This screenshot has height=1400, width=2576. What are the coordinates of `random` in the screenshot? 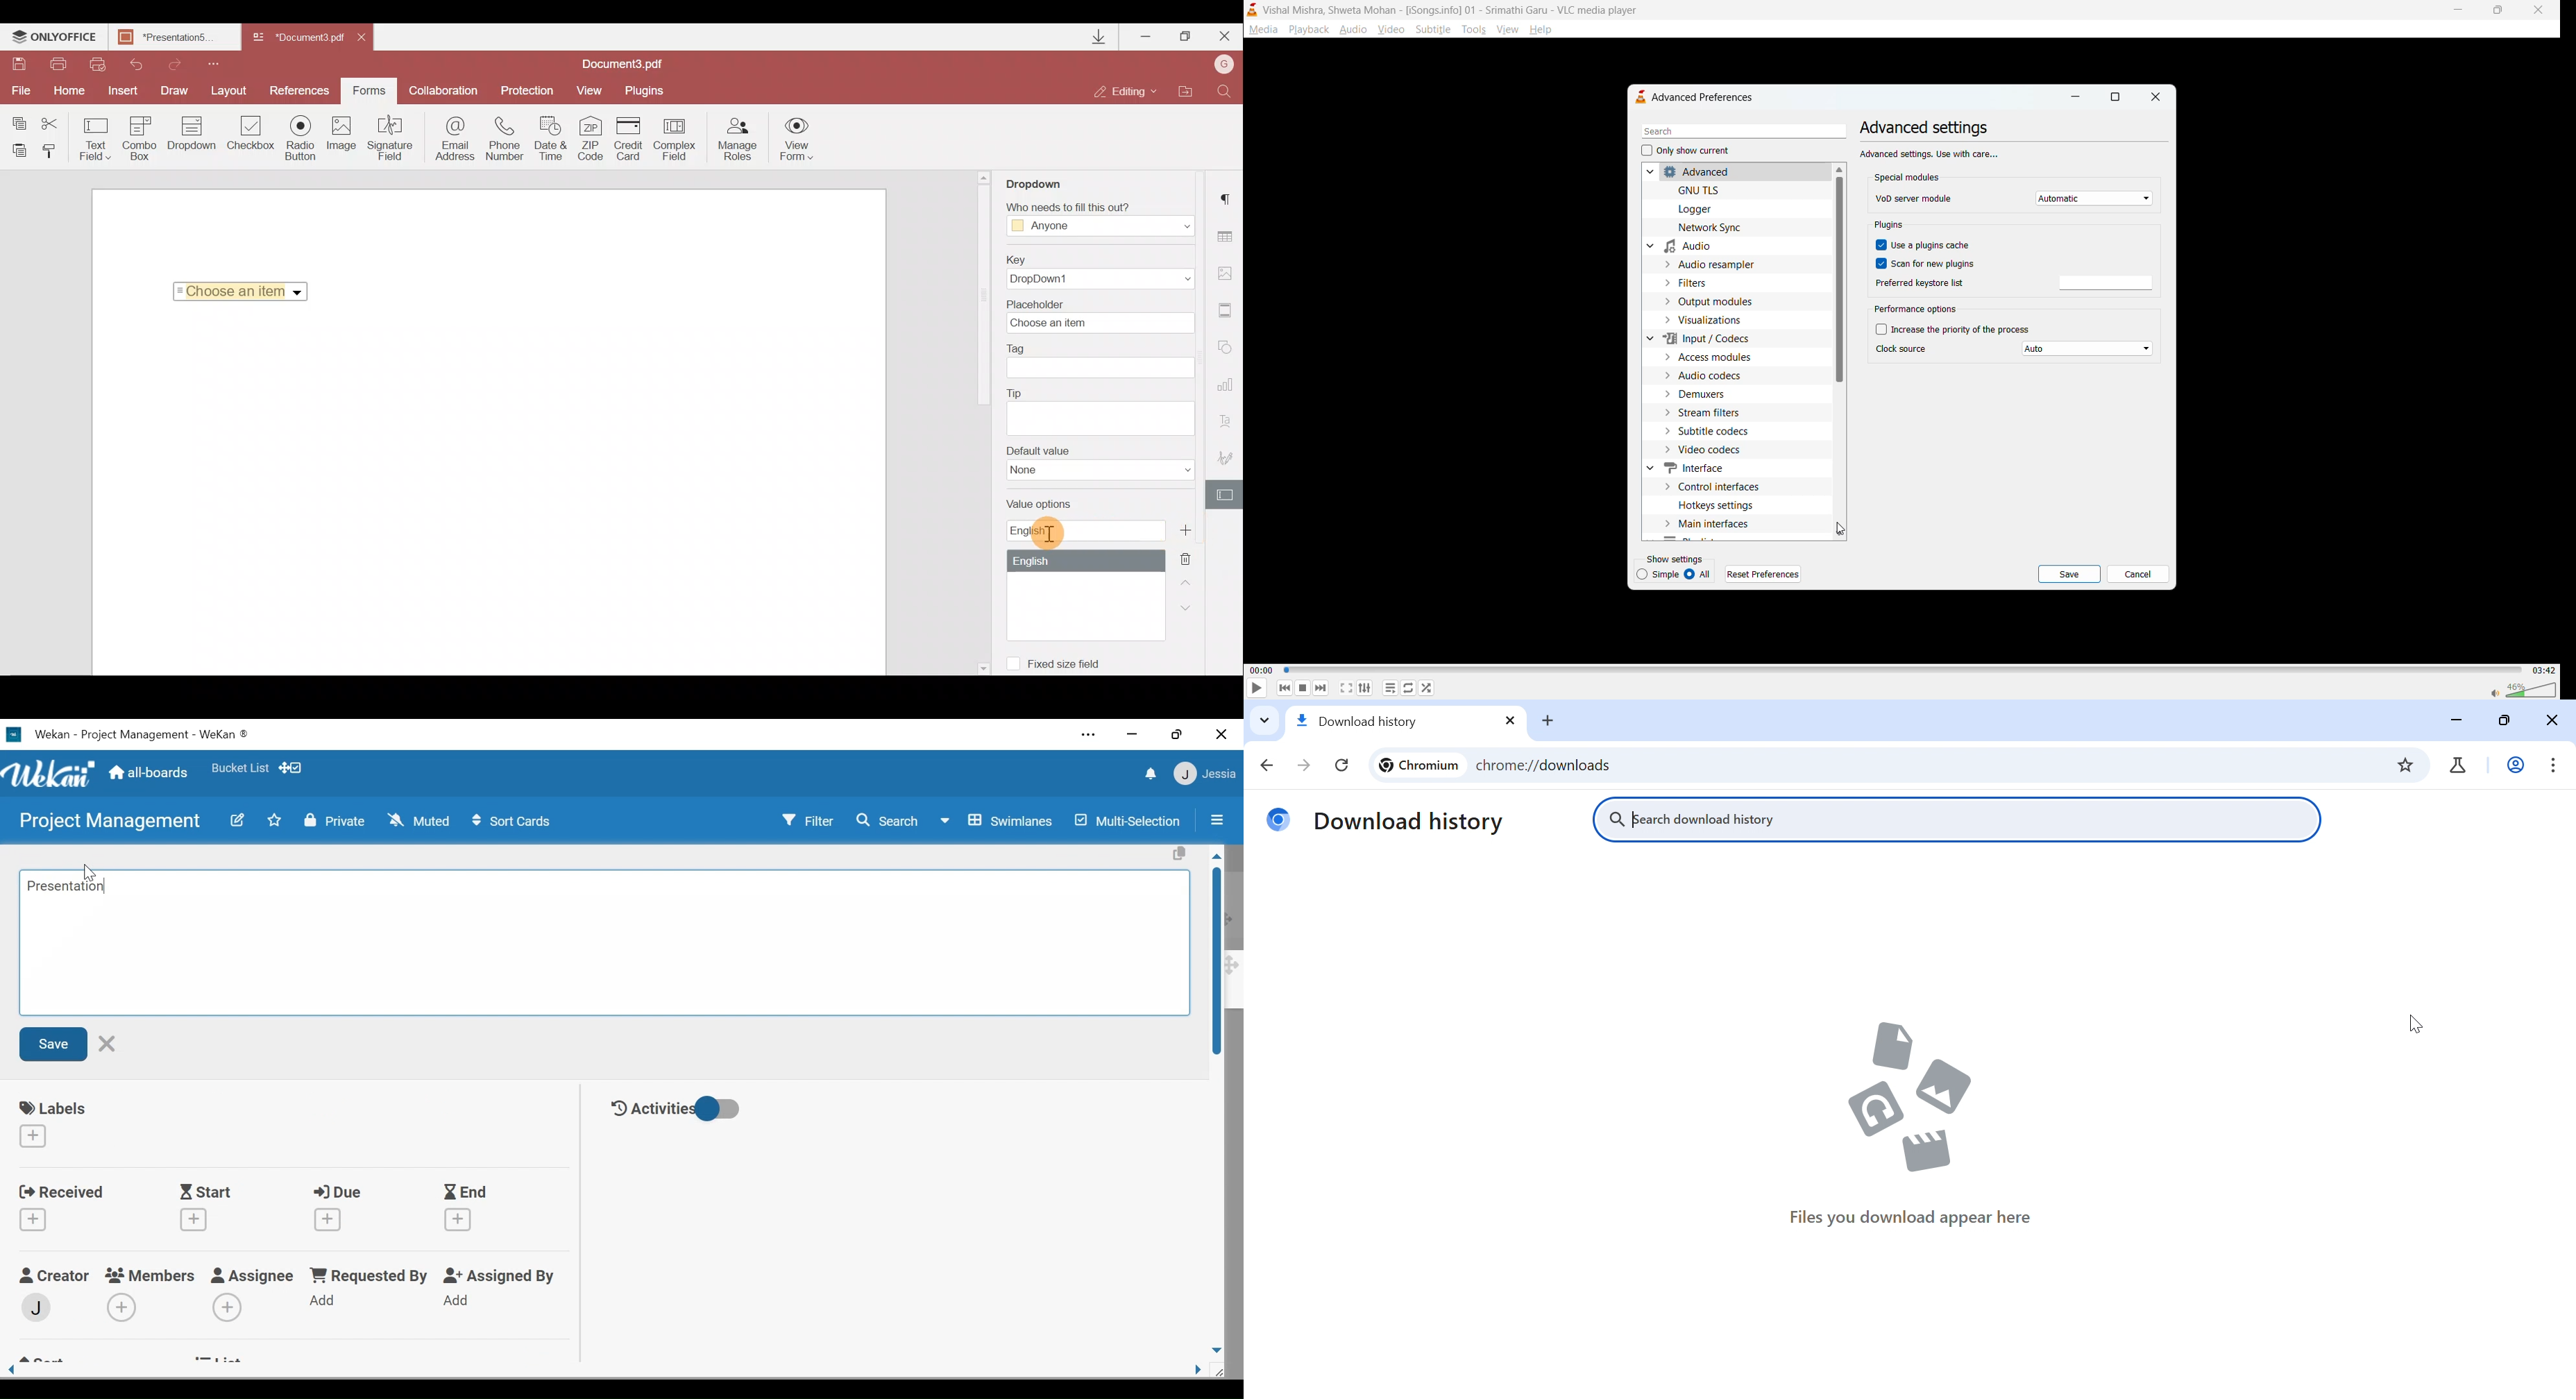 It's located at (1427, 687).